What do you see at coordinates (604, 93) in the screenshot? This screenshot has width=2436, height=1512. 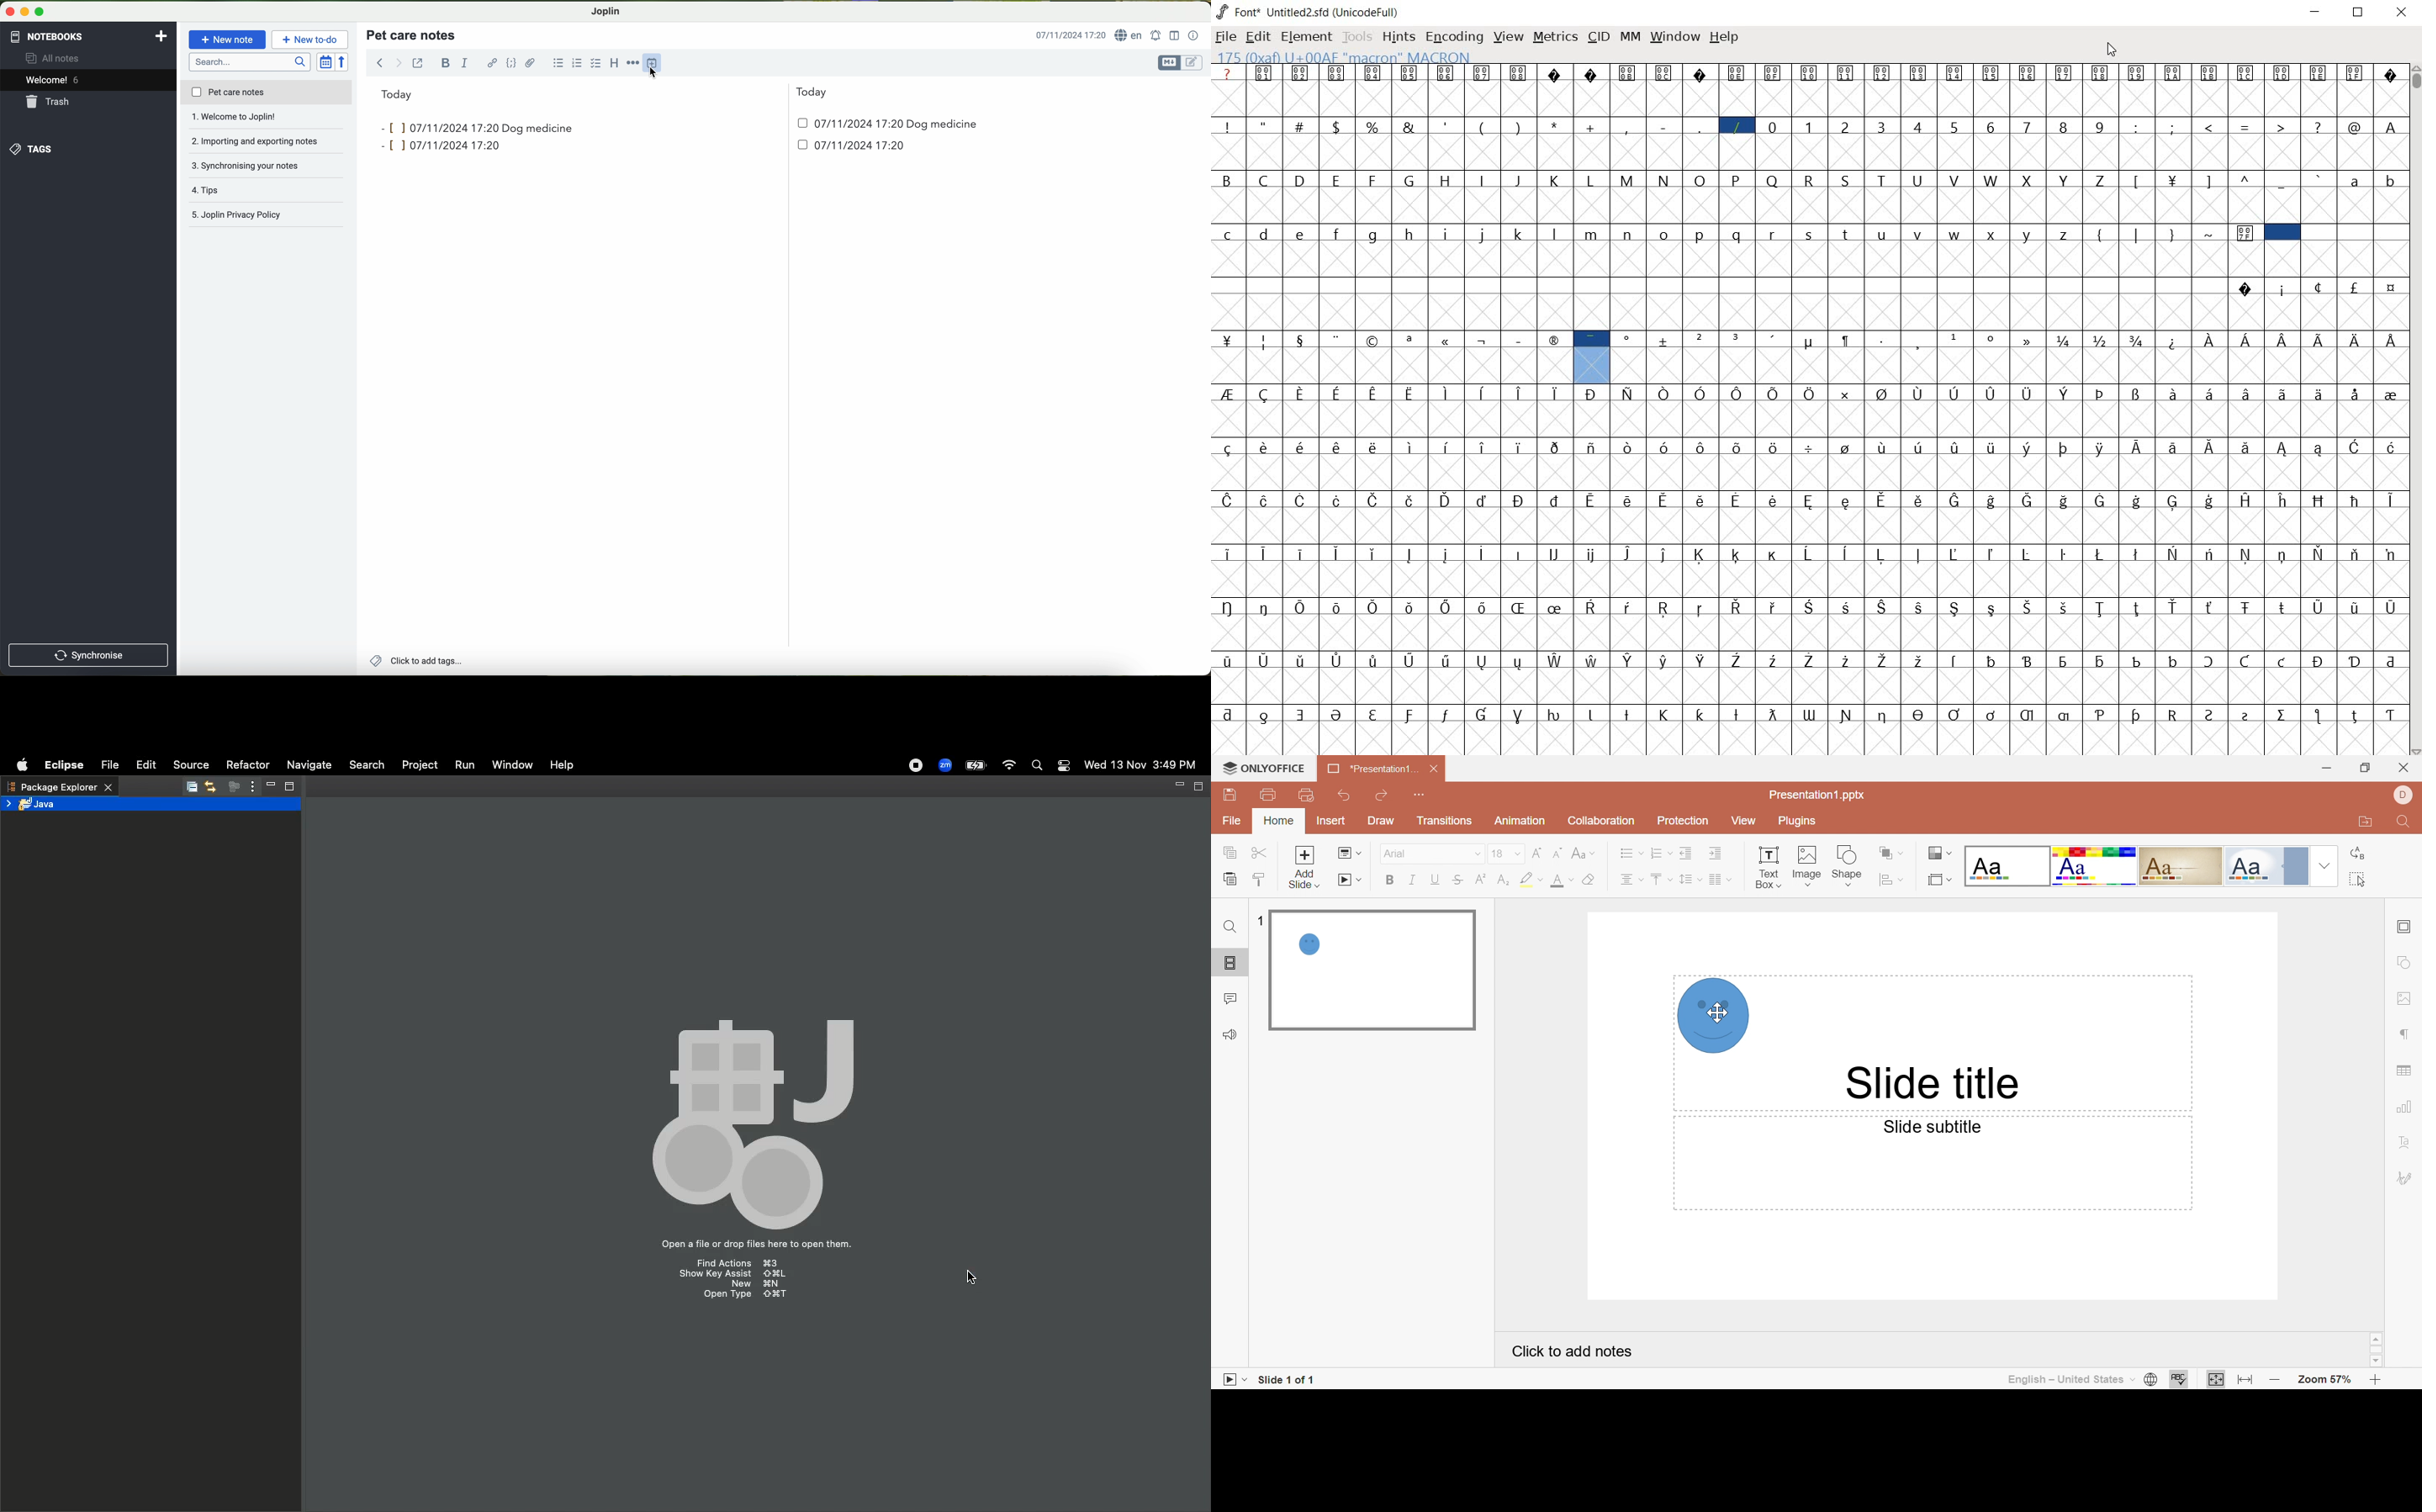 I see `today` at bounding box center [604, 93].